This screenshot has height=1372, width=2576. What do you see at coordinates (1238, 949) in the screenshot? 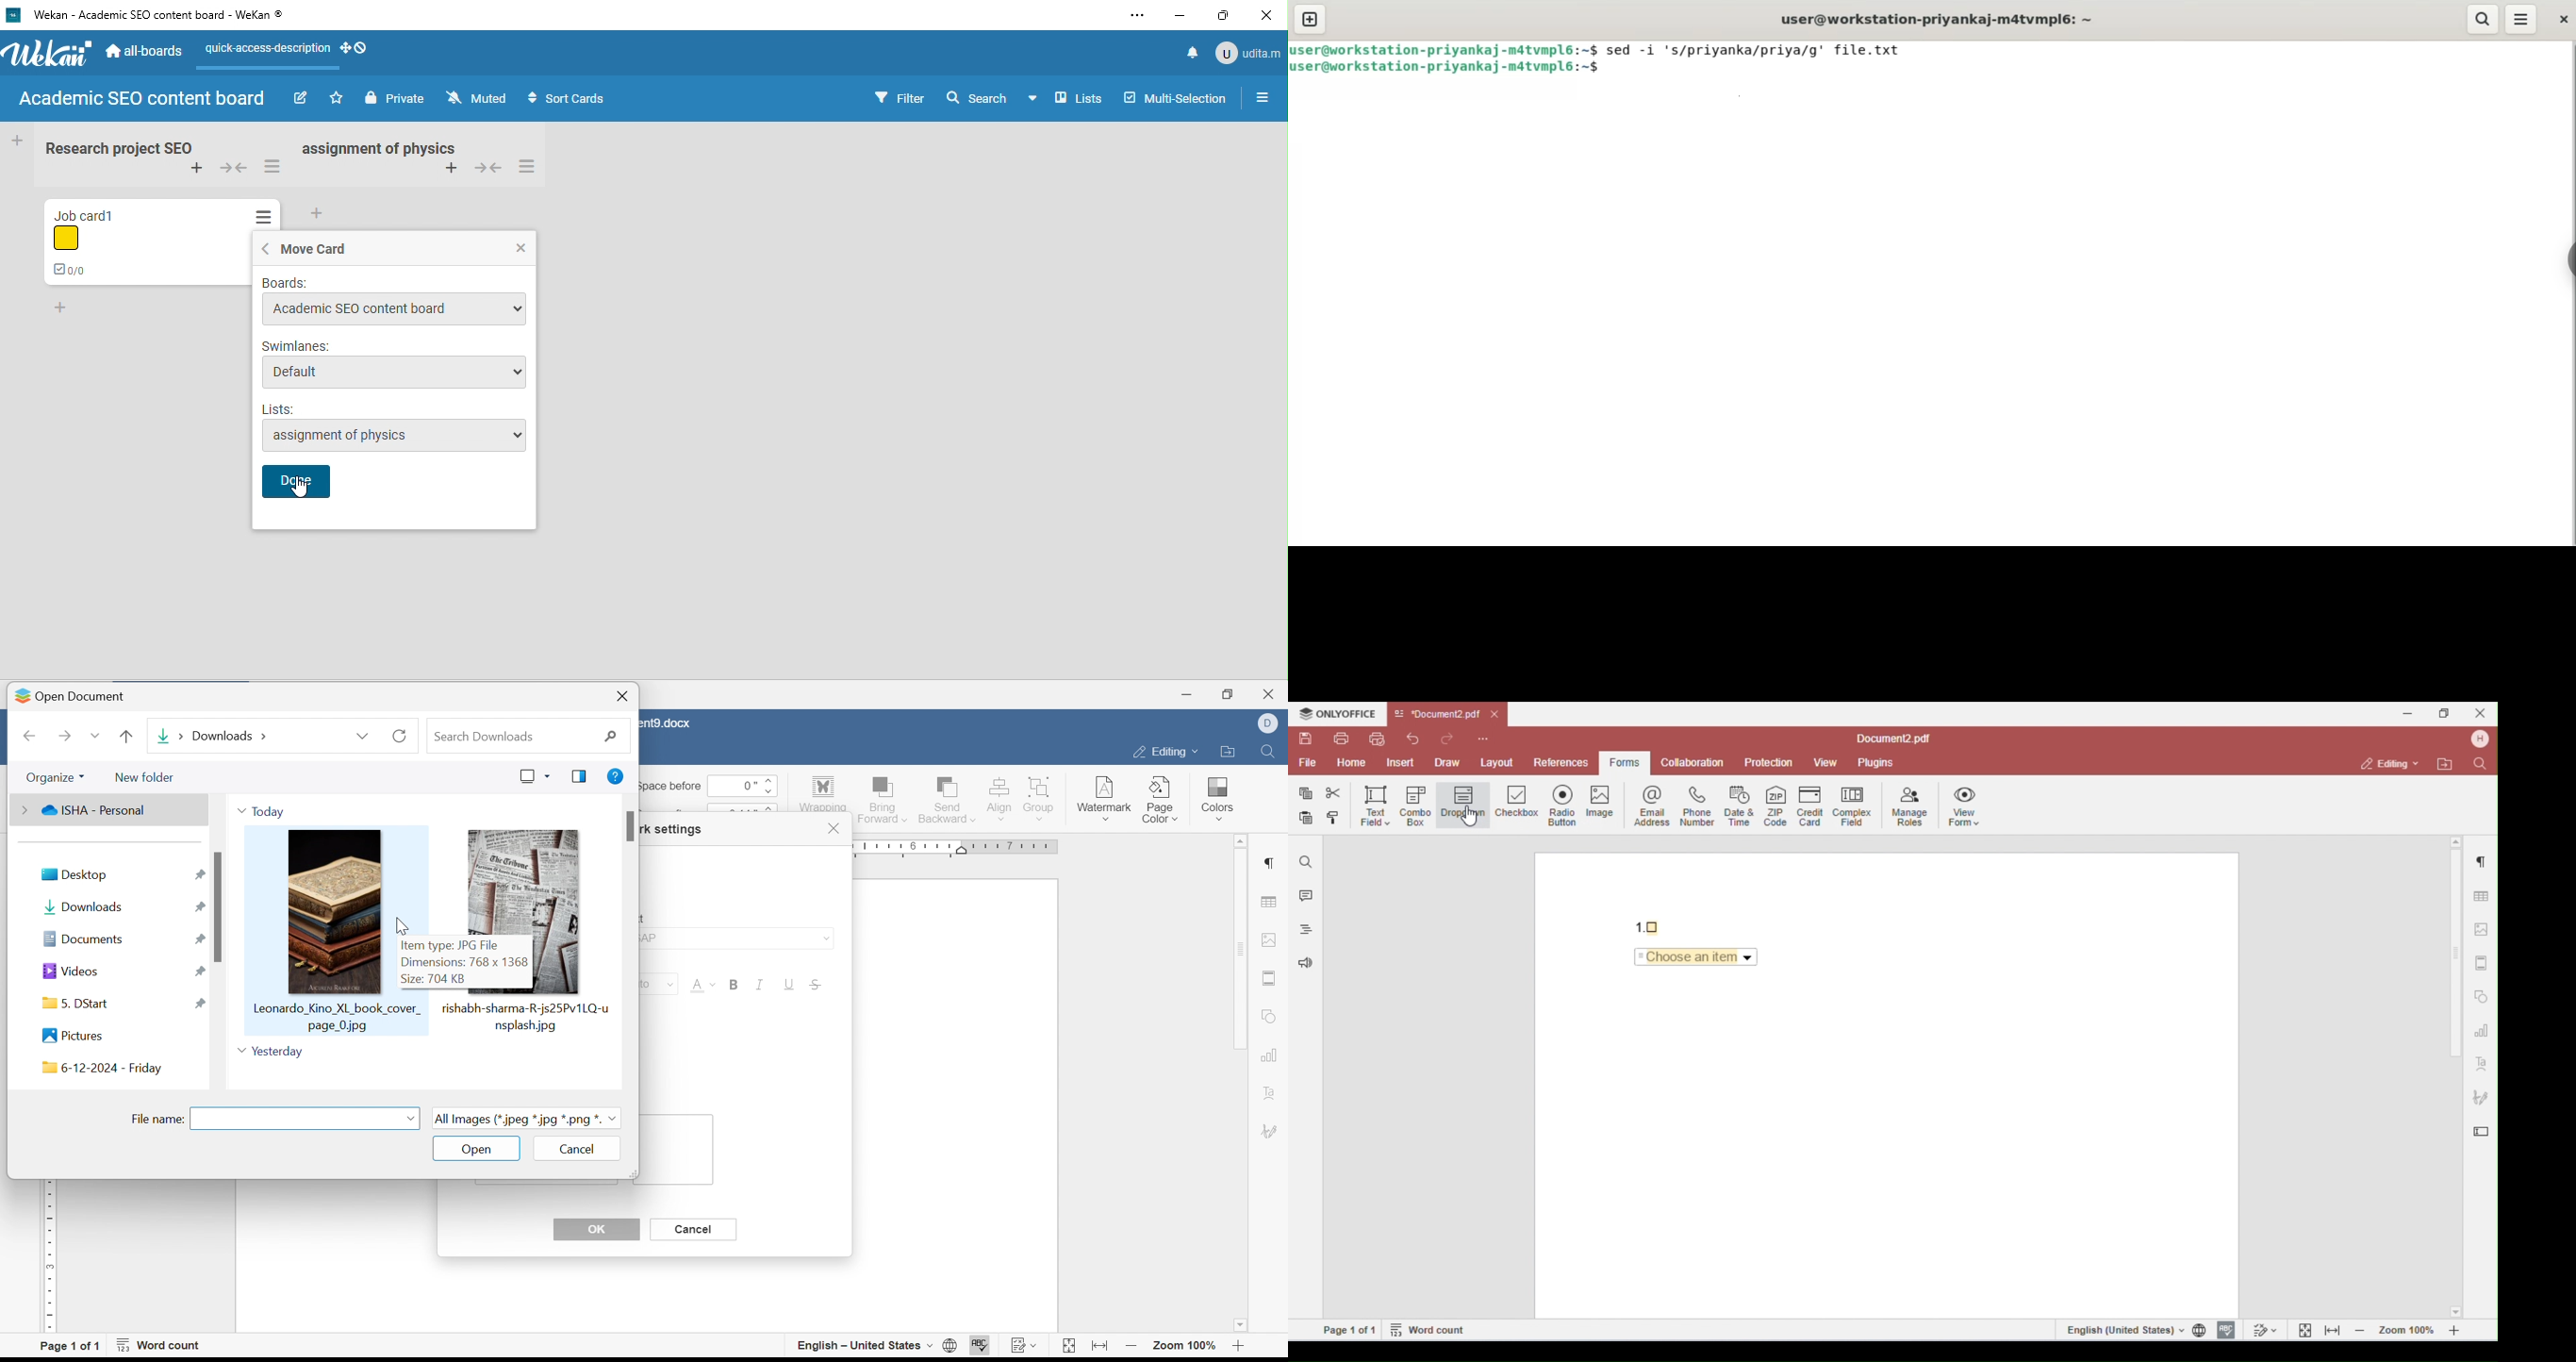
I see `scroll bar` at bounding box center [1238, 949].